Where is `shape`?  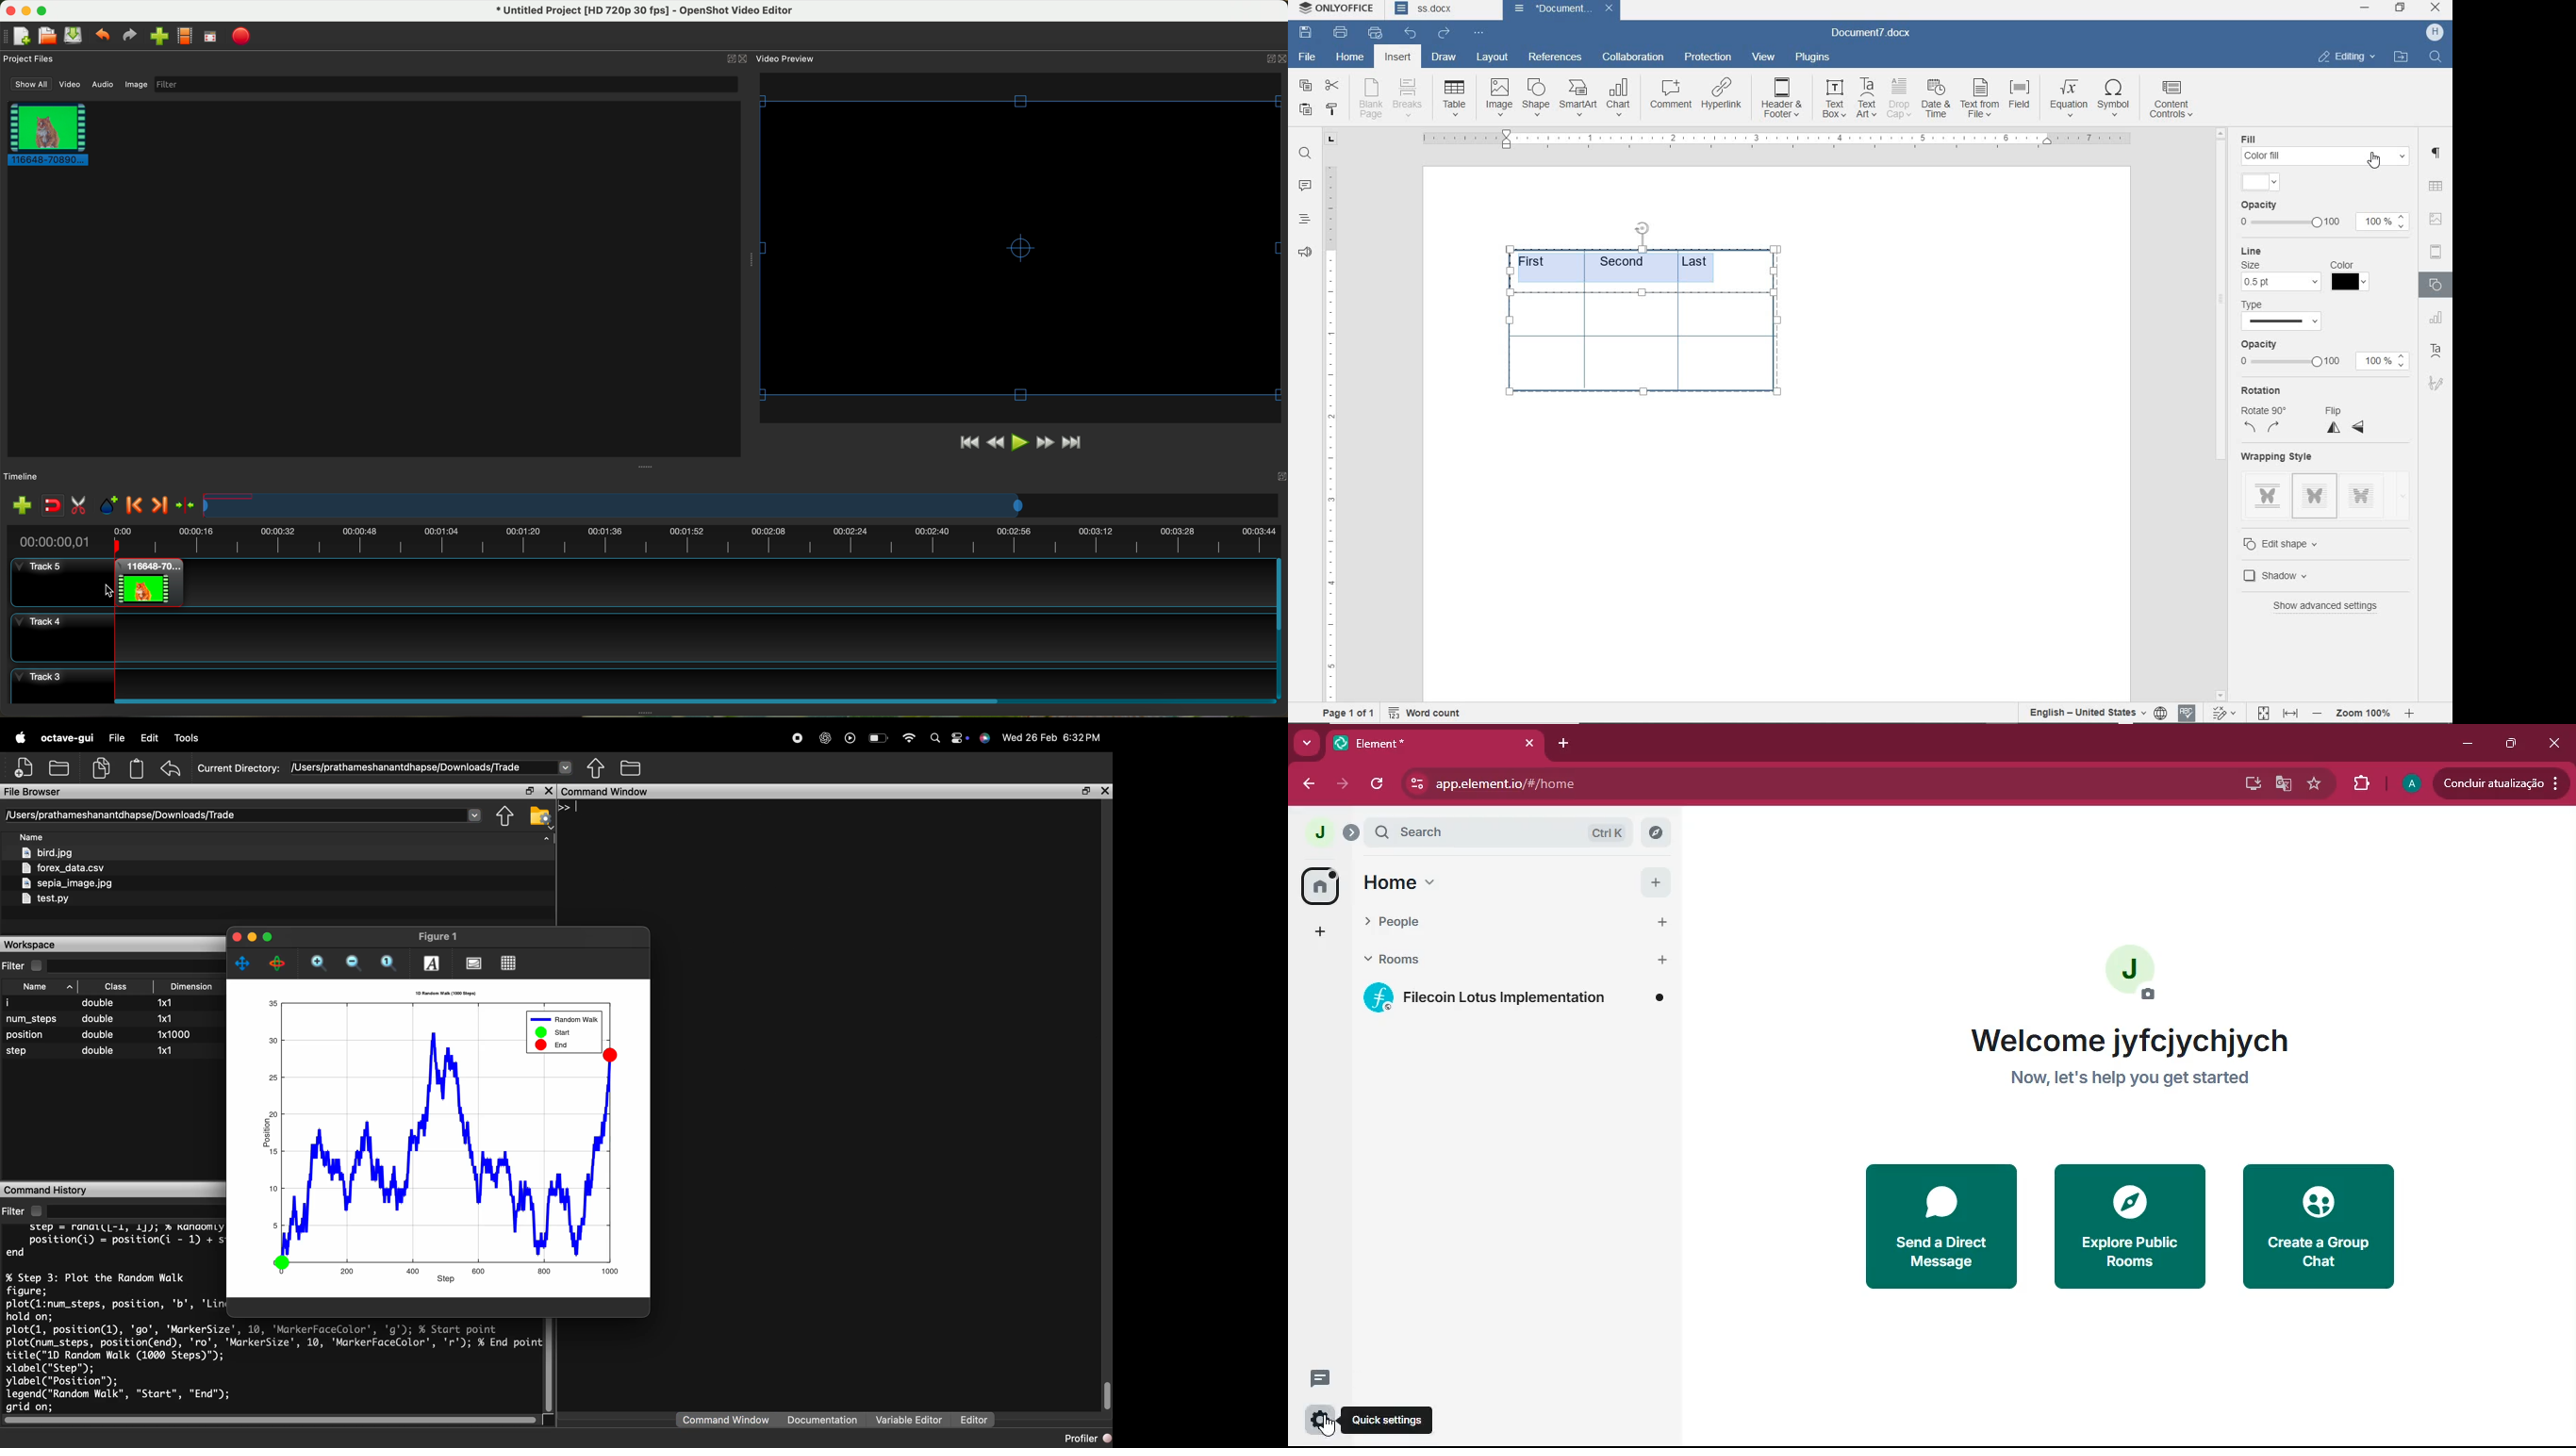 shape is located at coordinates (1536, 97).